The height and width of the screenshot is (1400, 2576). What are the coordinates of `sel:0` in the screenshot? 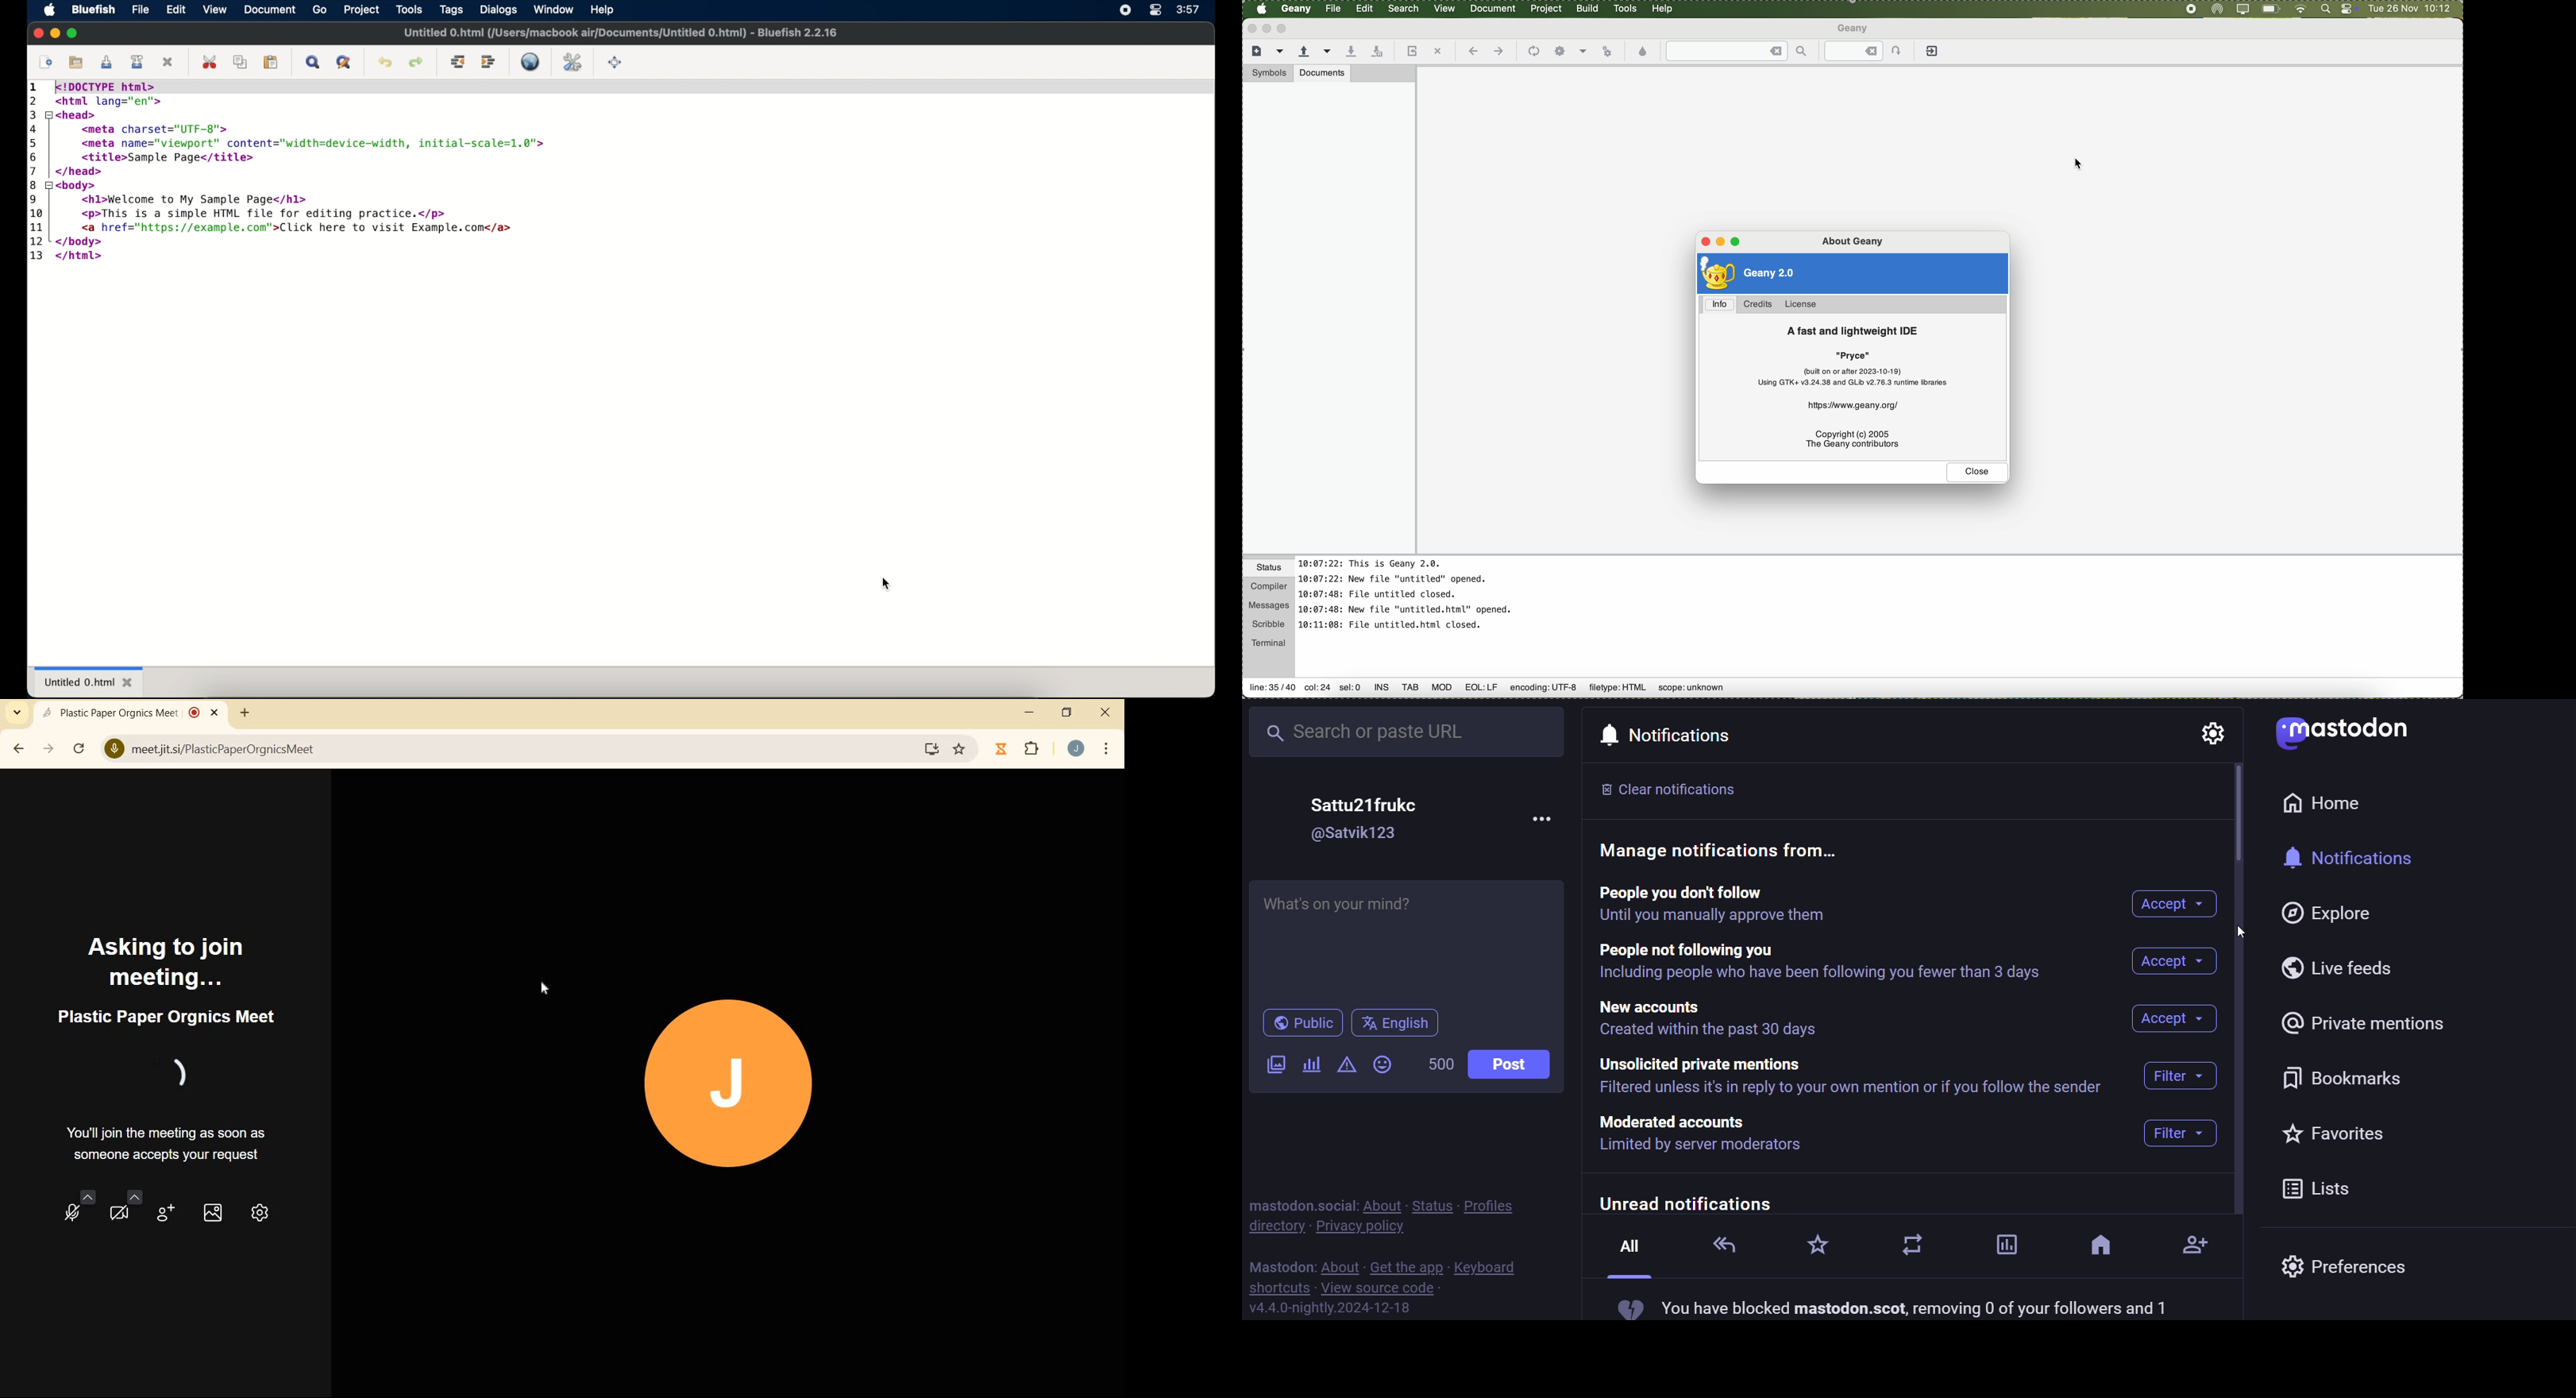 It's located at (1351, 690).